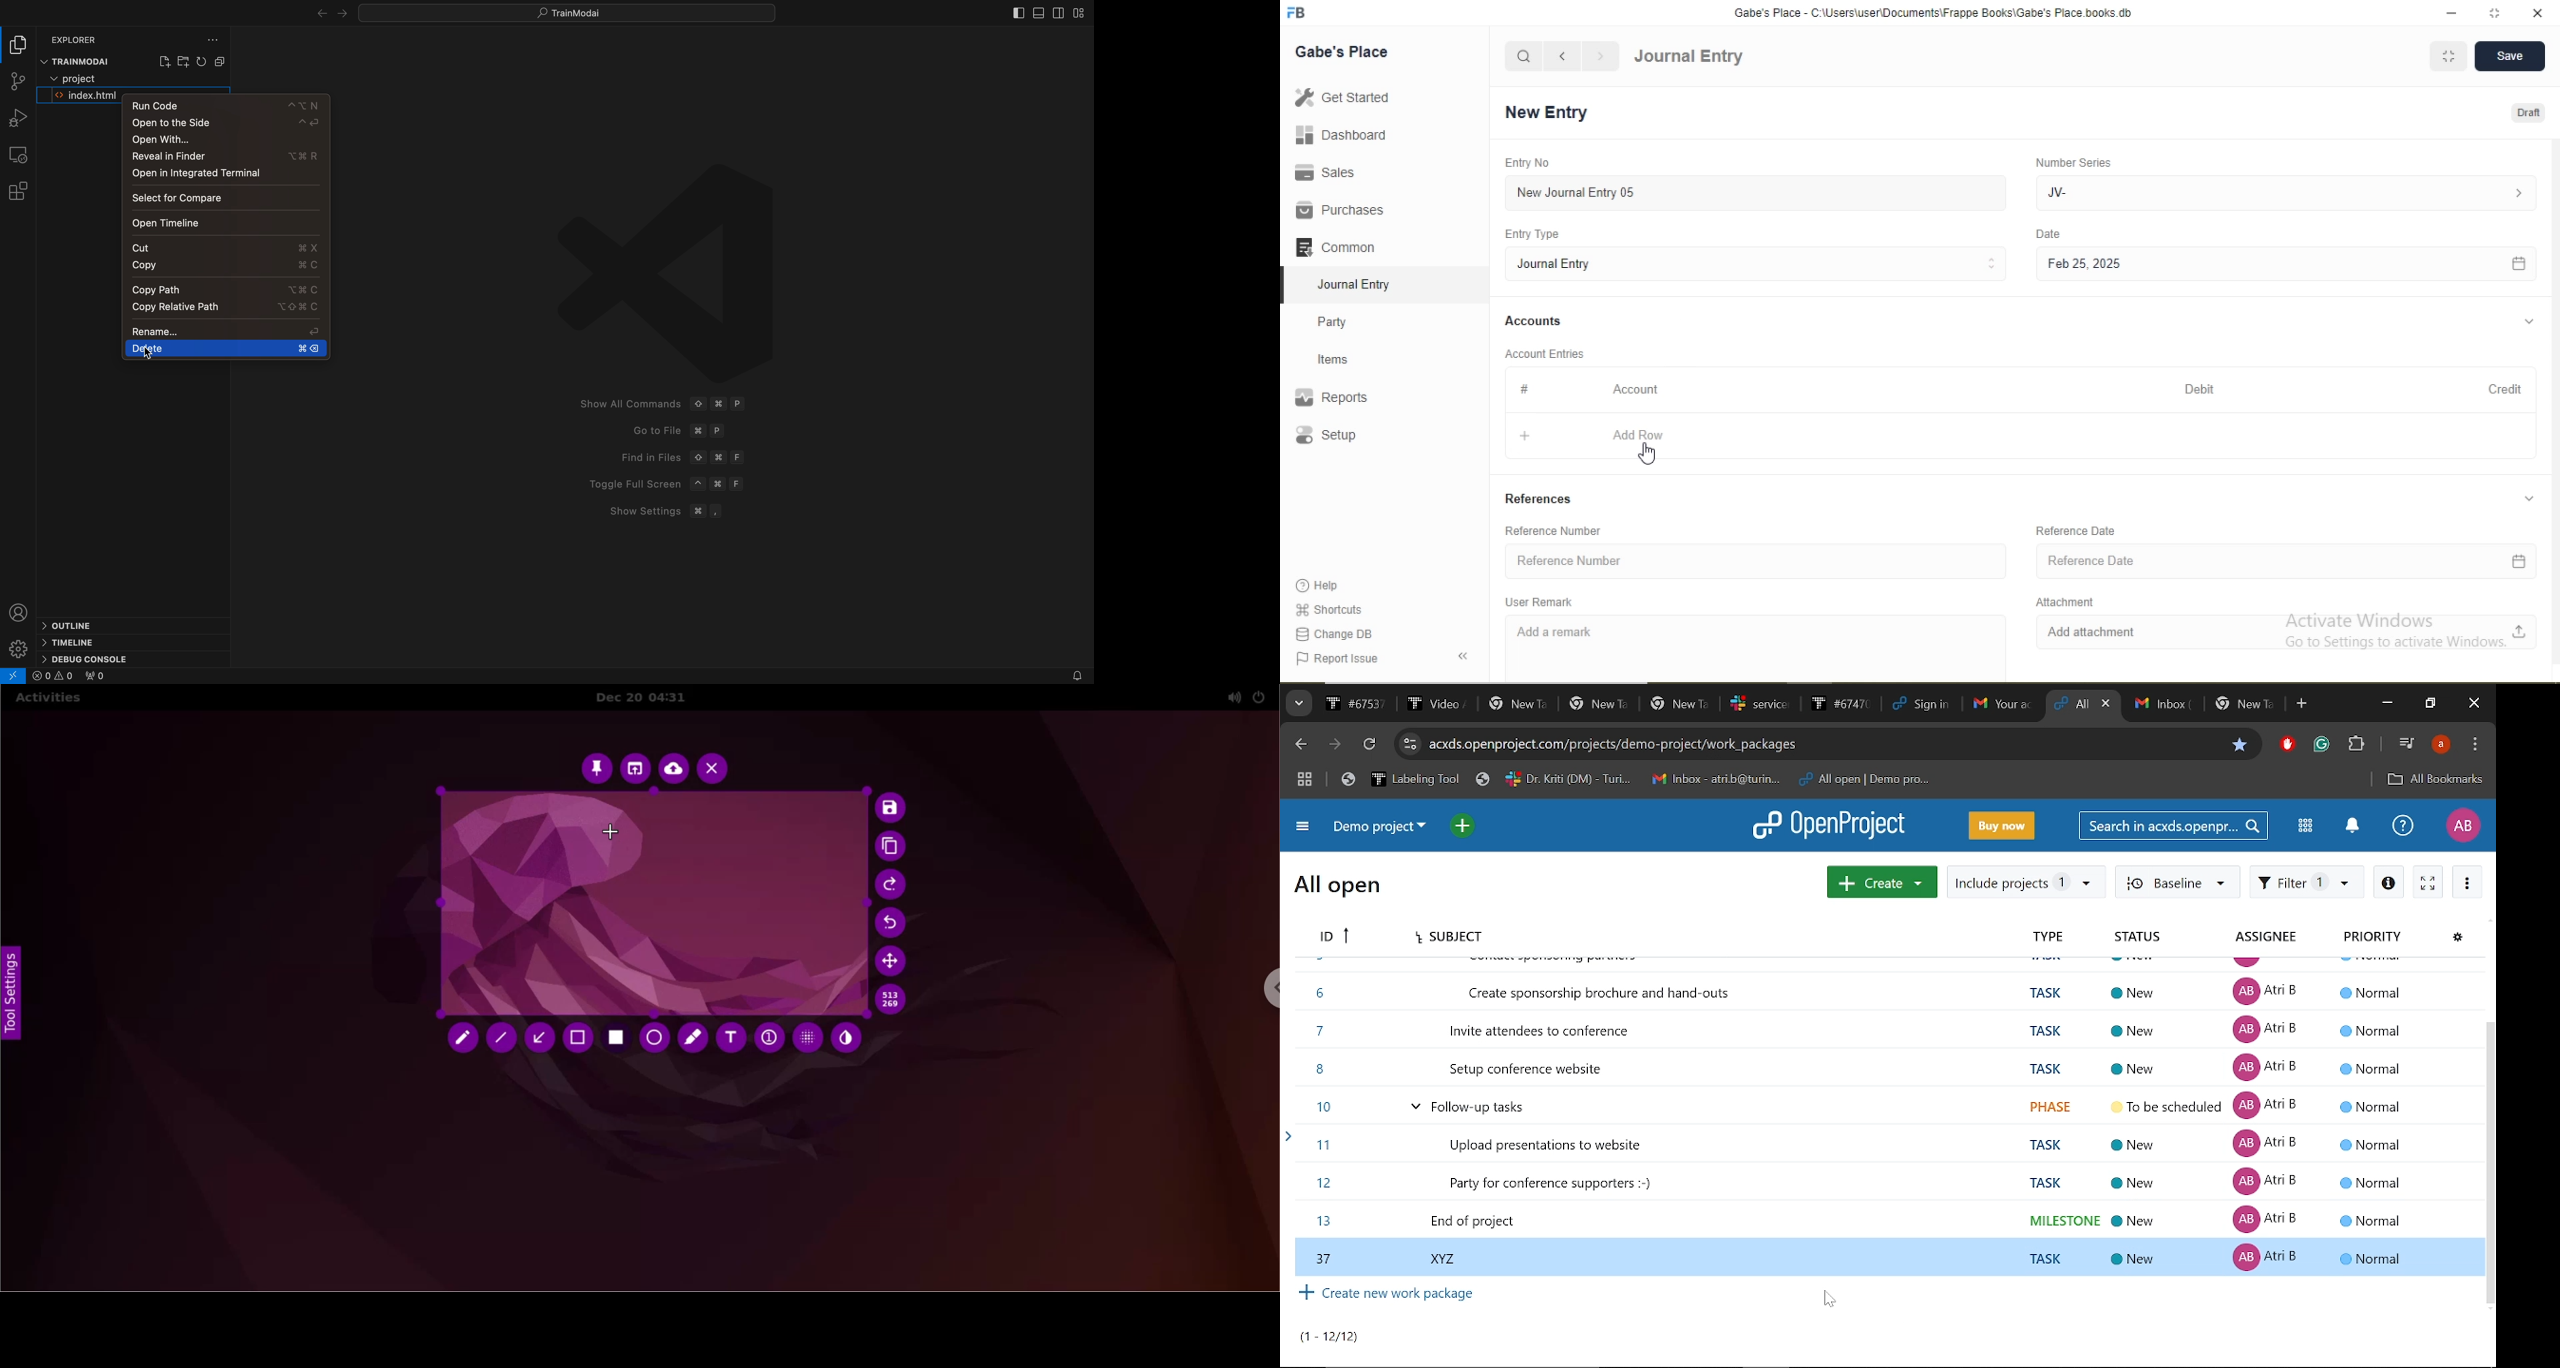  What do you see at coordinates (2202, 390) in the screenshot?
I see `Debit` at bounding box center [2202, 390].